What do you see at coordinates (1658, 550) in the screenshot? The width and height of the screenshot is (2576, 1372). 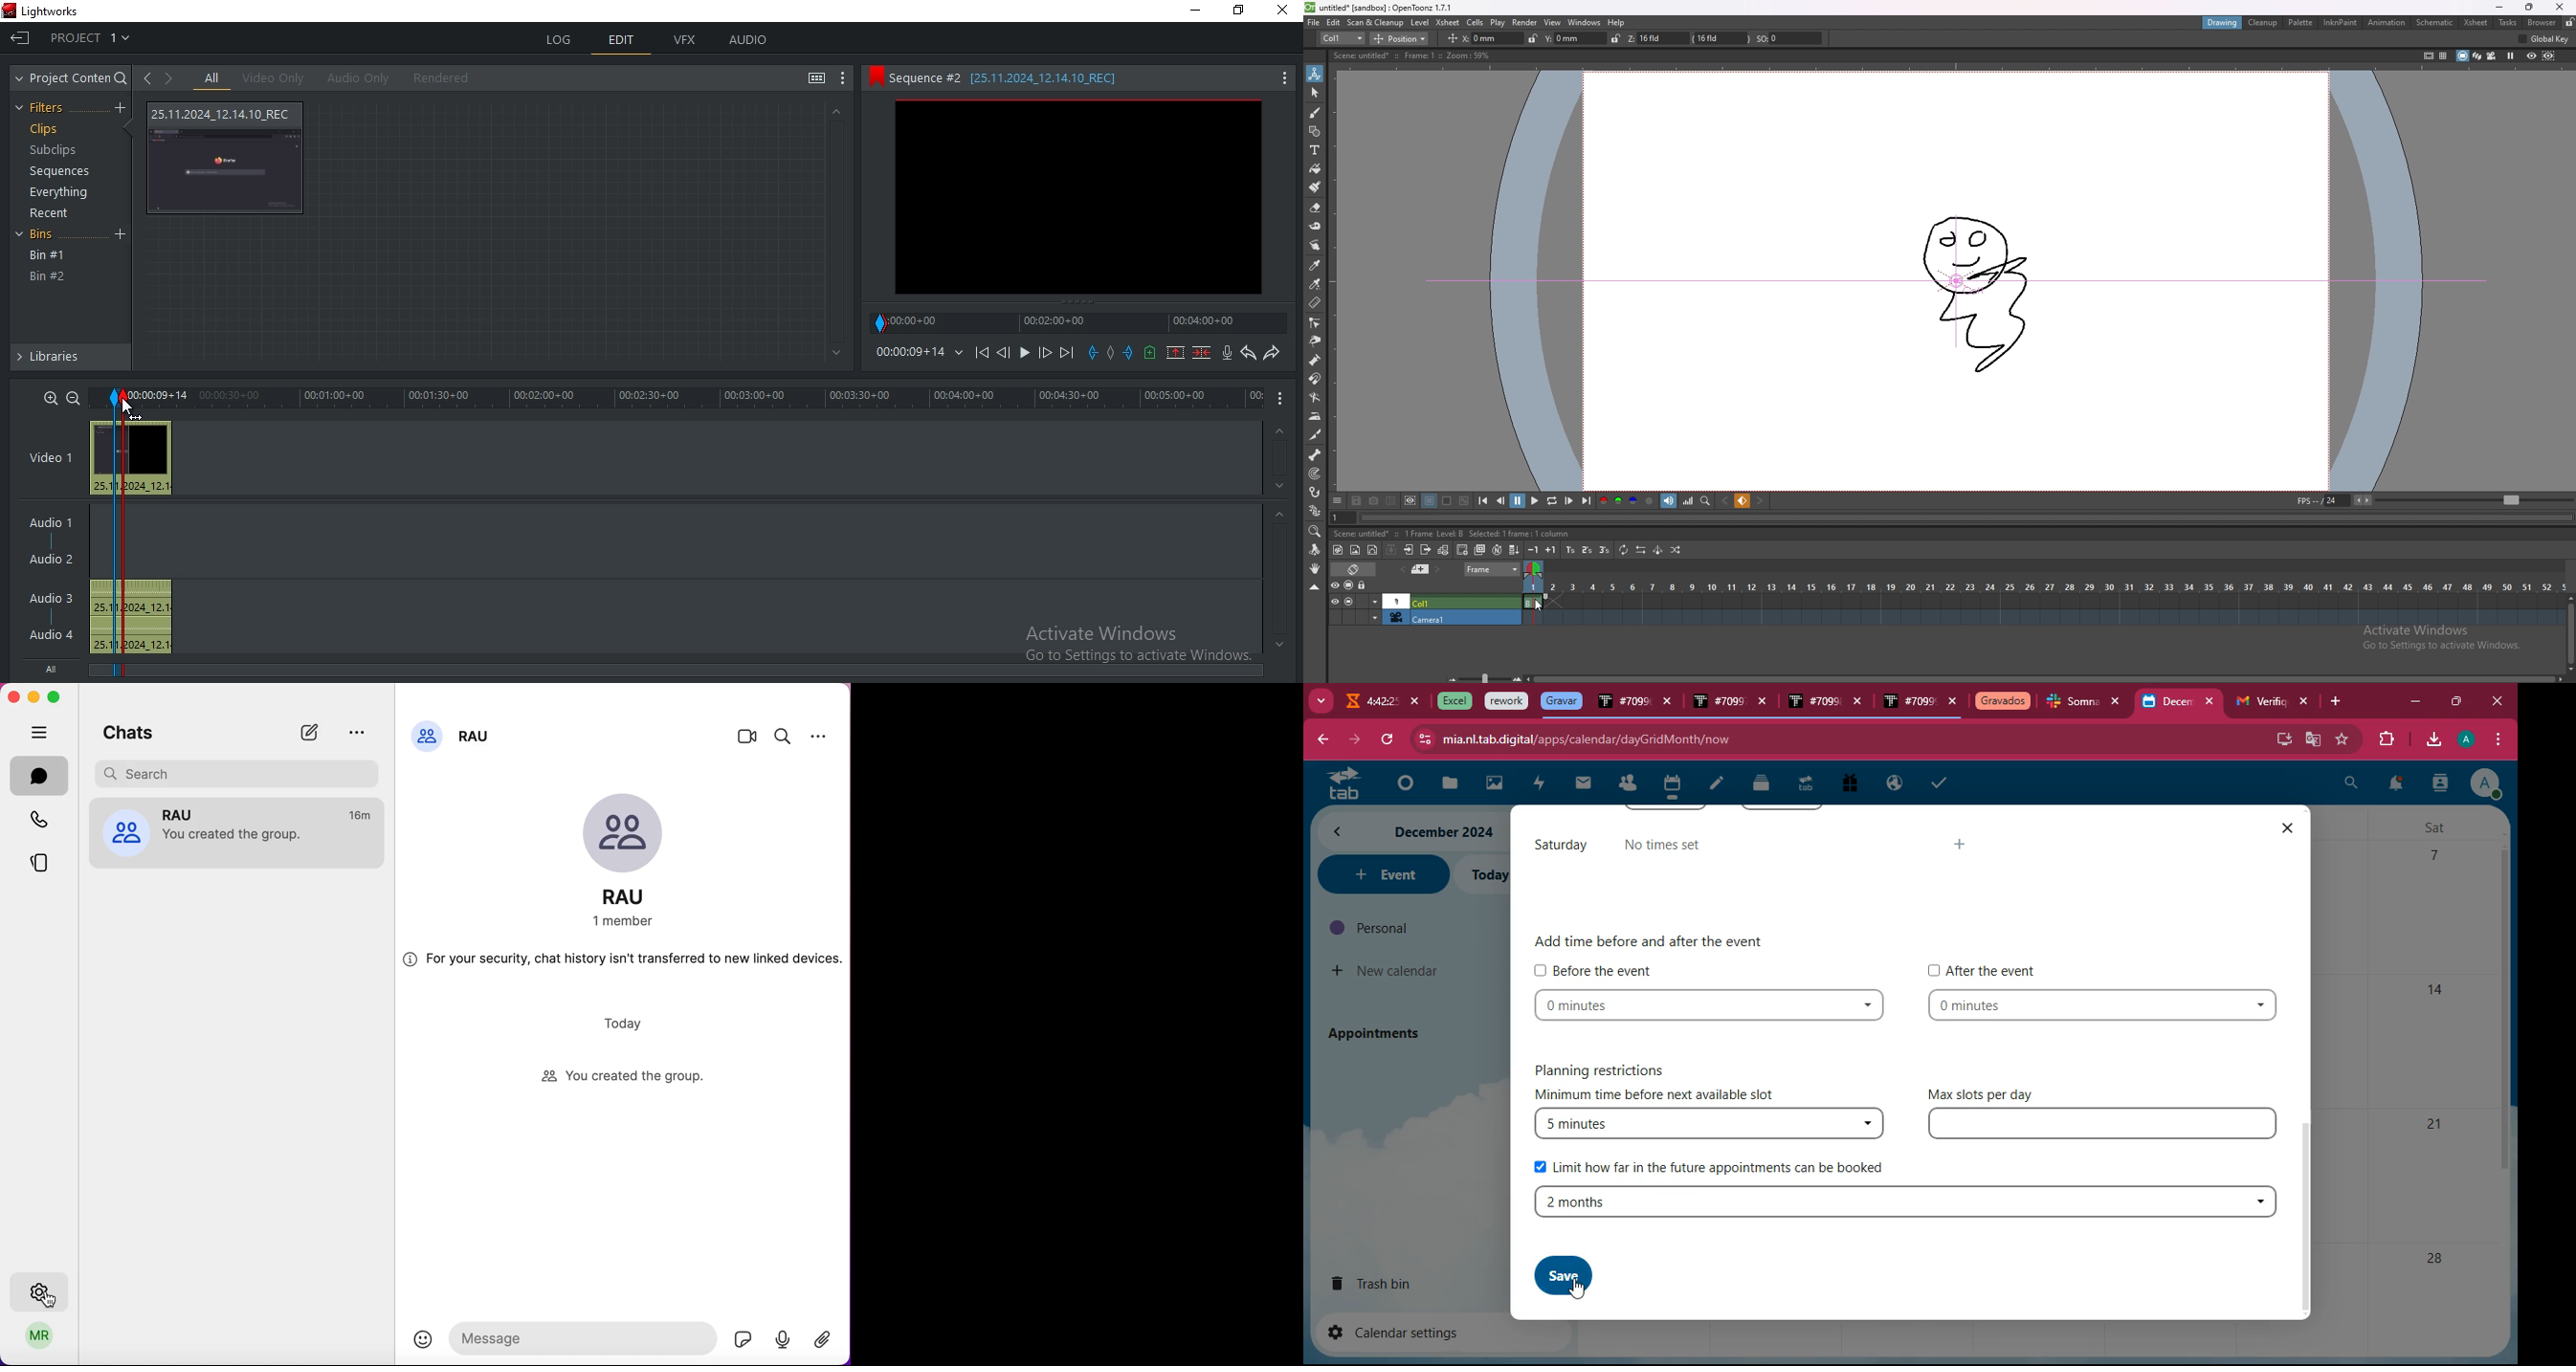 I see `swing` at bounding box center [1658, 550].